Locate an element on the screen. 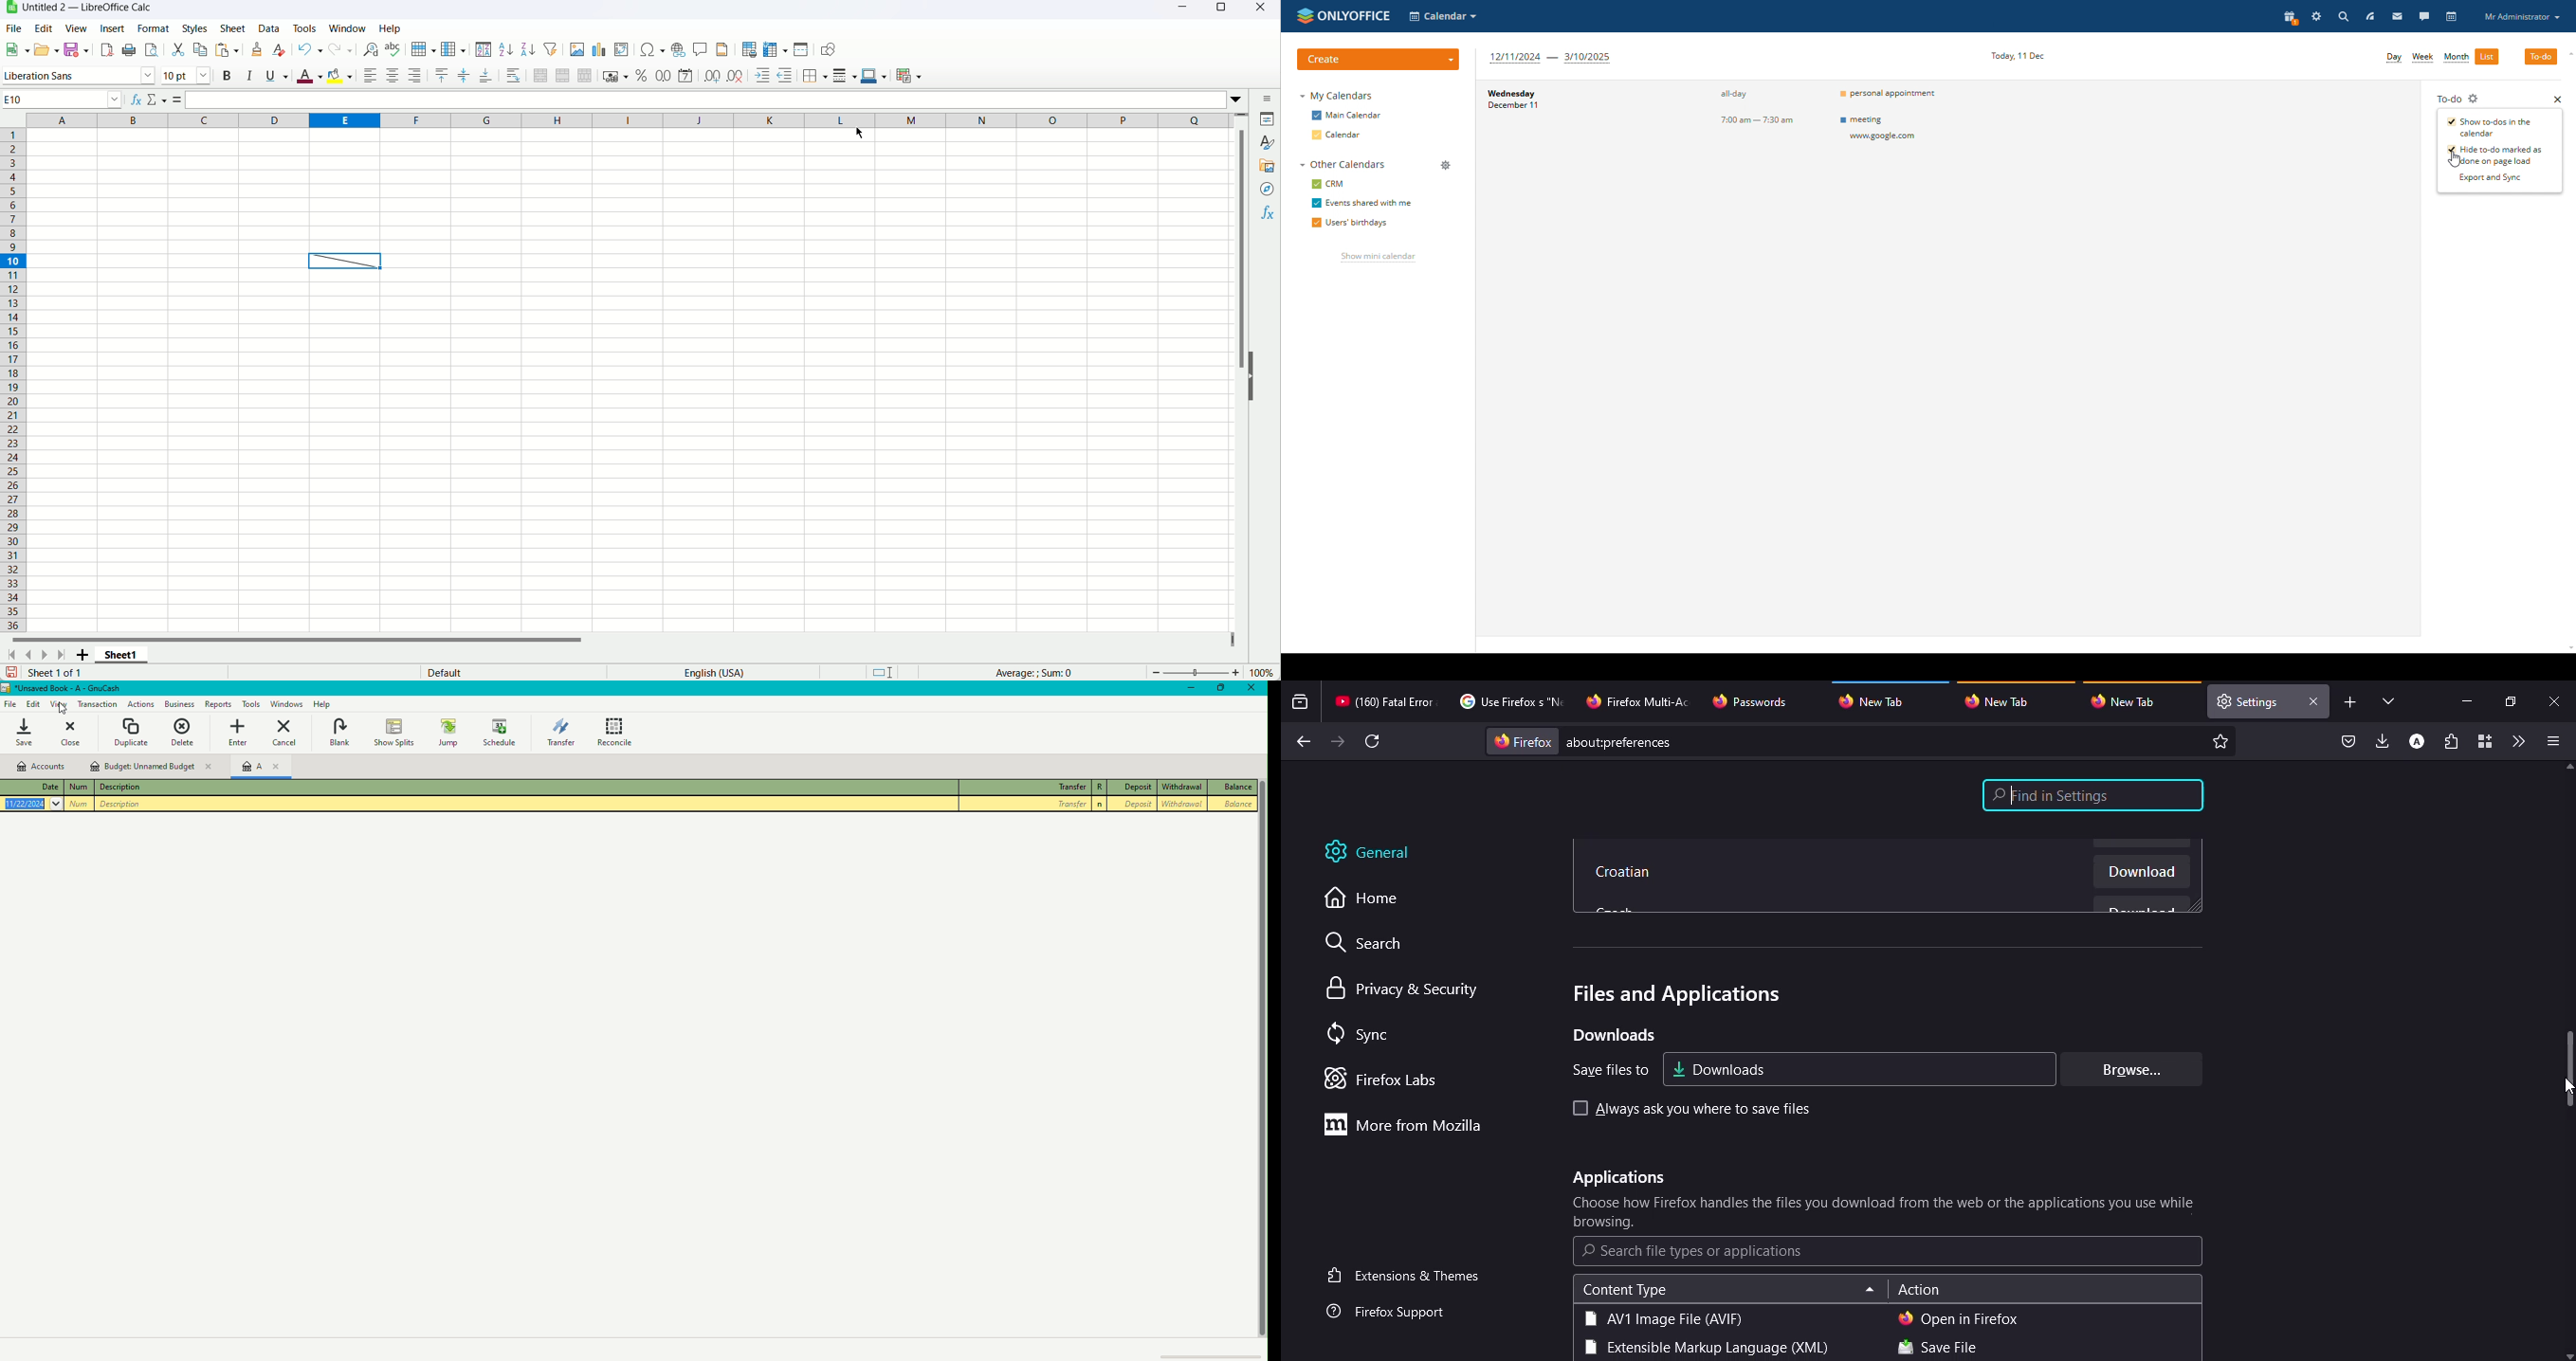 Image resolution: width=2576 pixels, height=1372 pixels. Toggle print preview is located at coordinates (151, 49).